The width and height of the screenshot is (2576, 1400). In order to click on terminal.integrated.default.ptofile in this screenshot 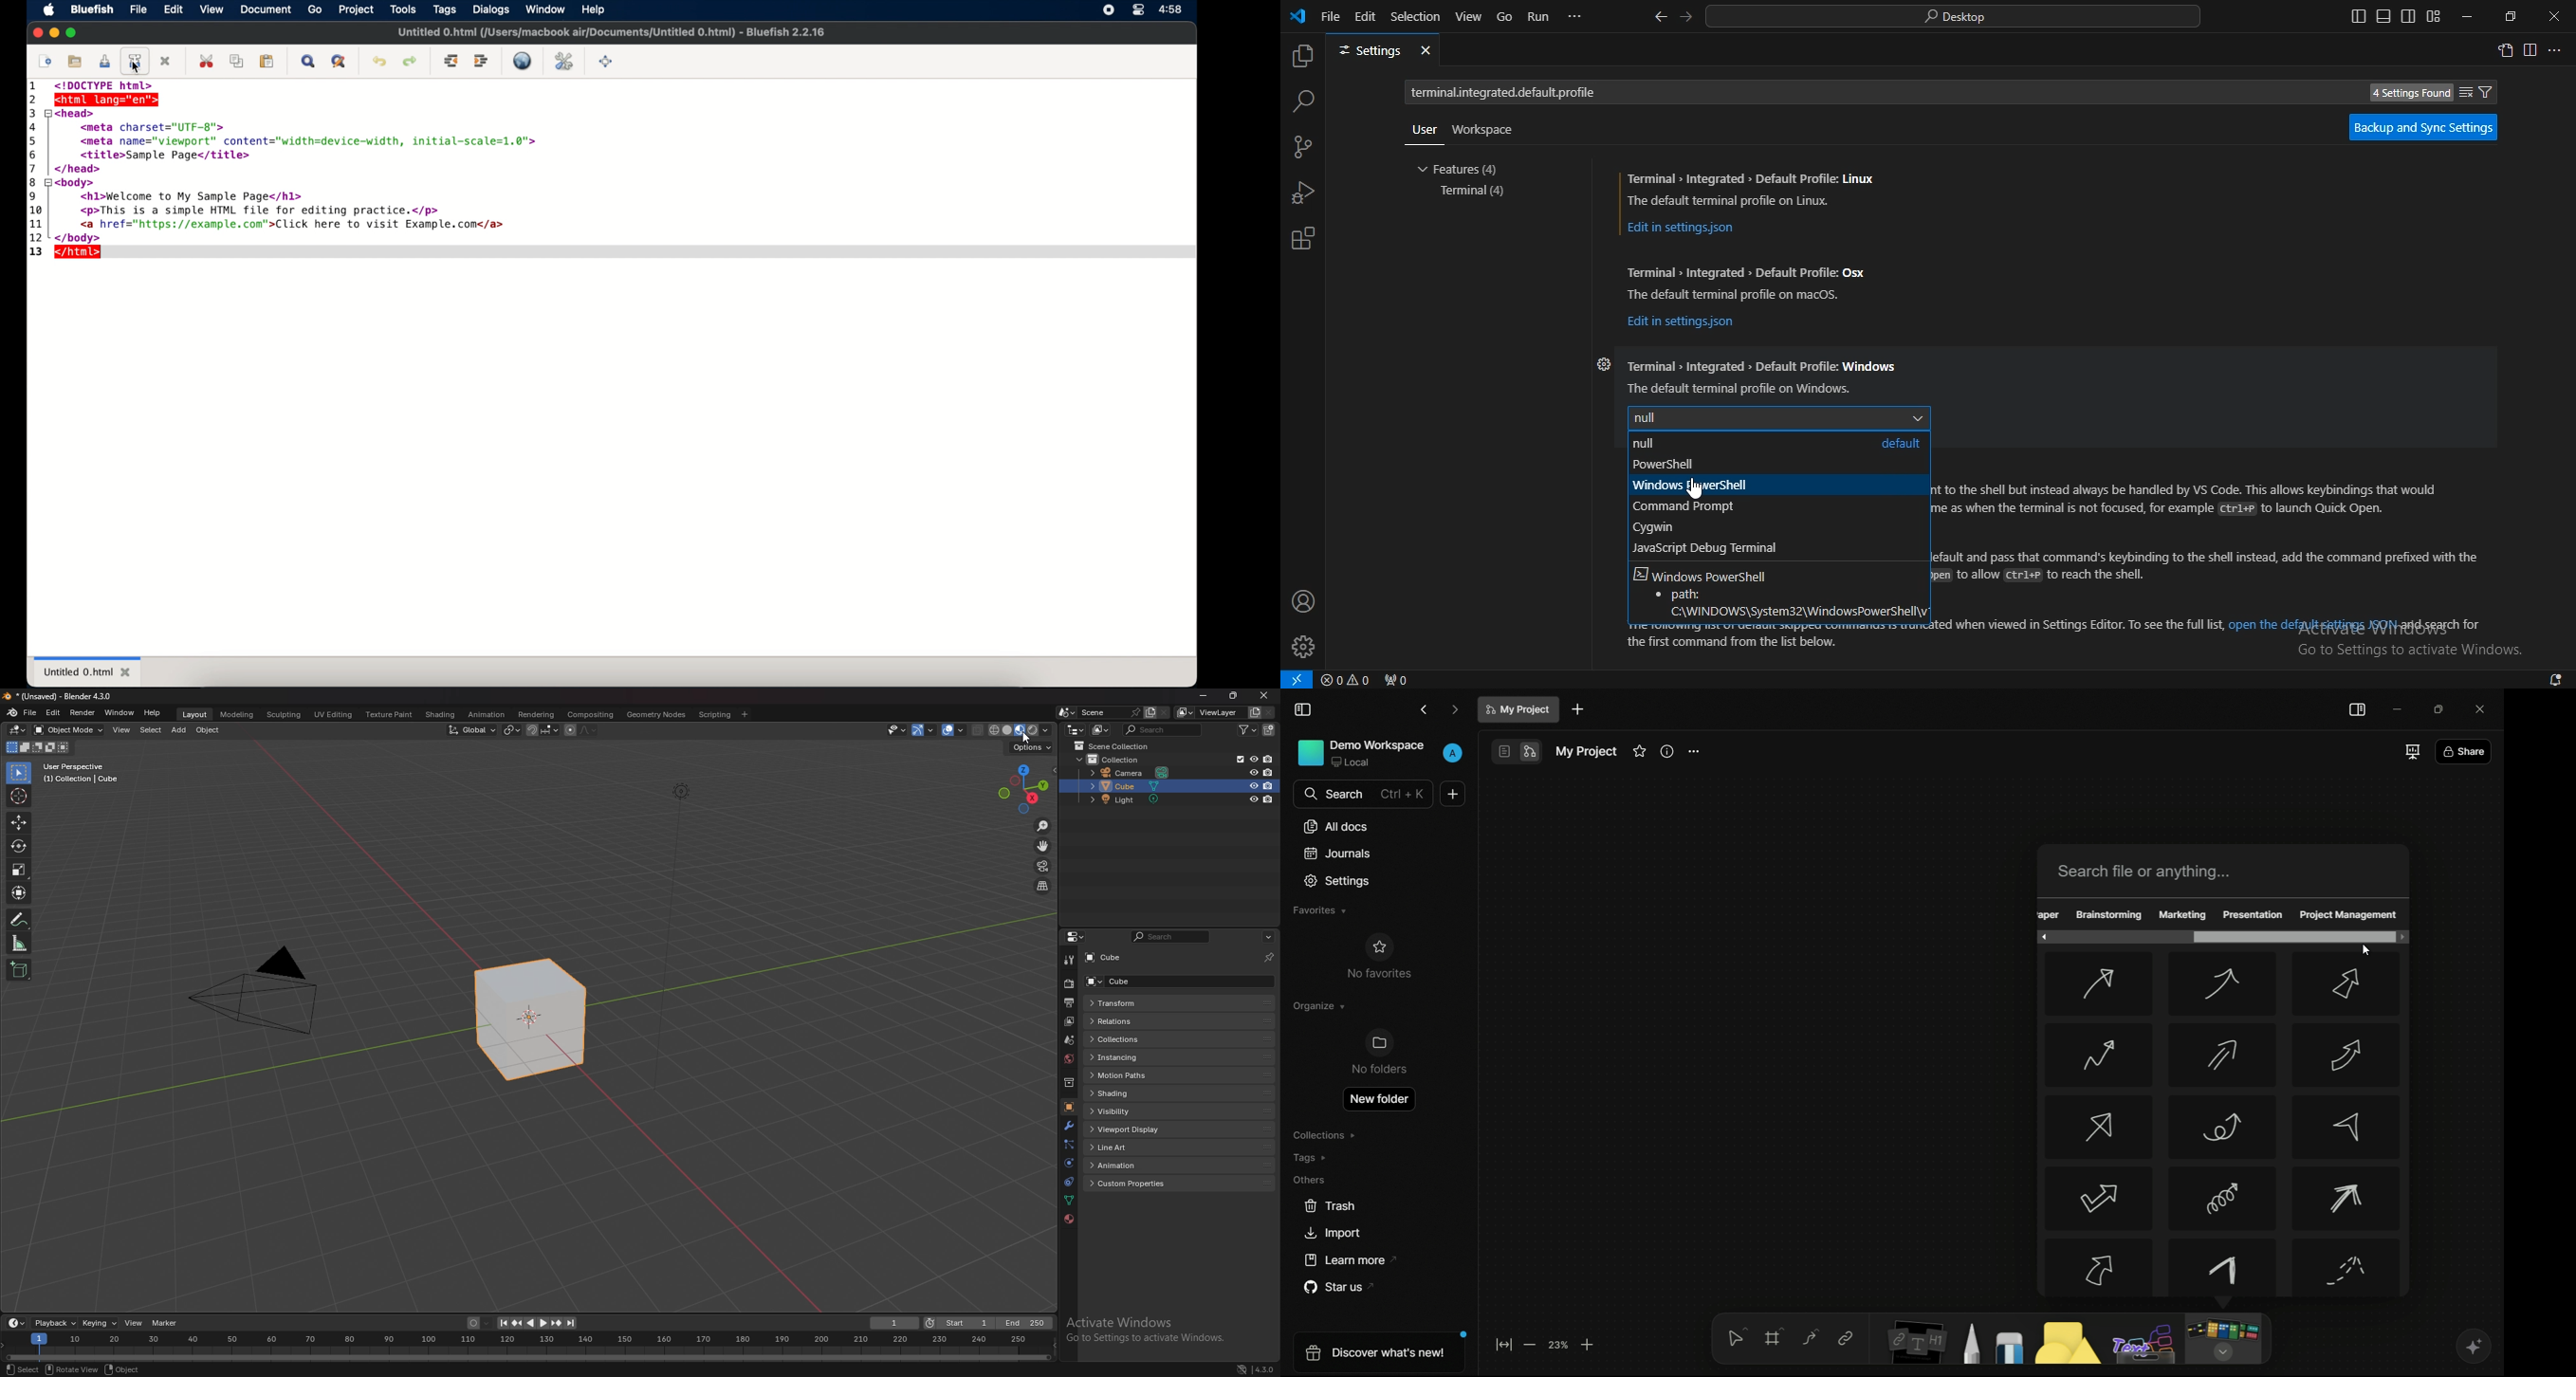, I will do `click(1504, 92)`.